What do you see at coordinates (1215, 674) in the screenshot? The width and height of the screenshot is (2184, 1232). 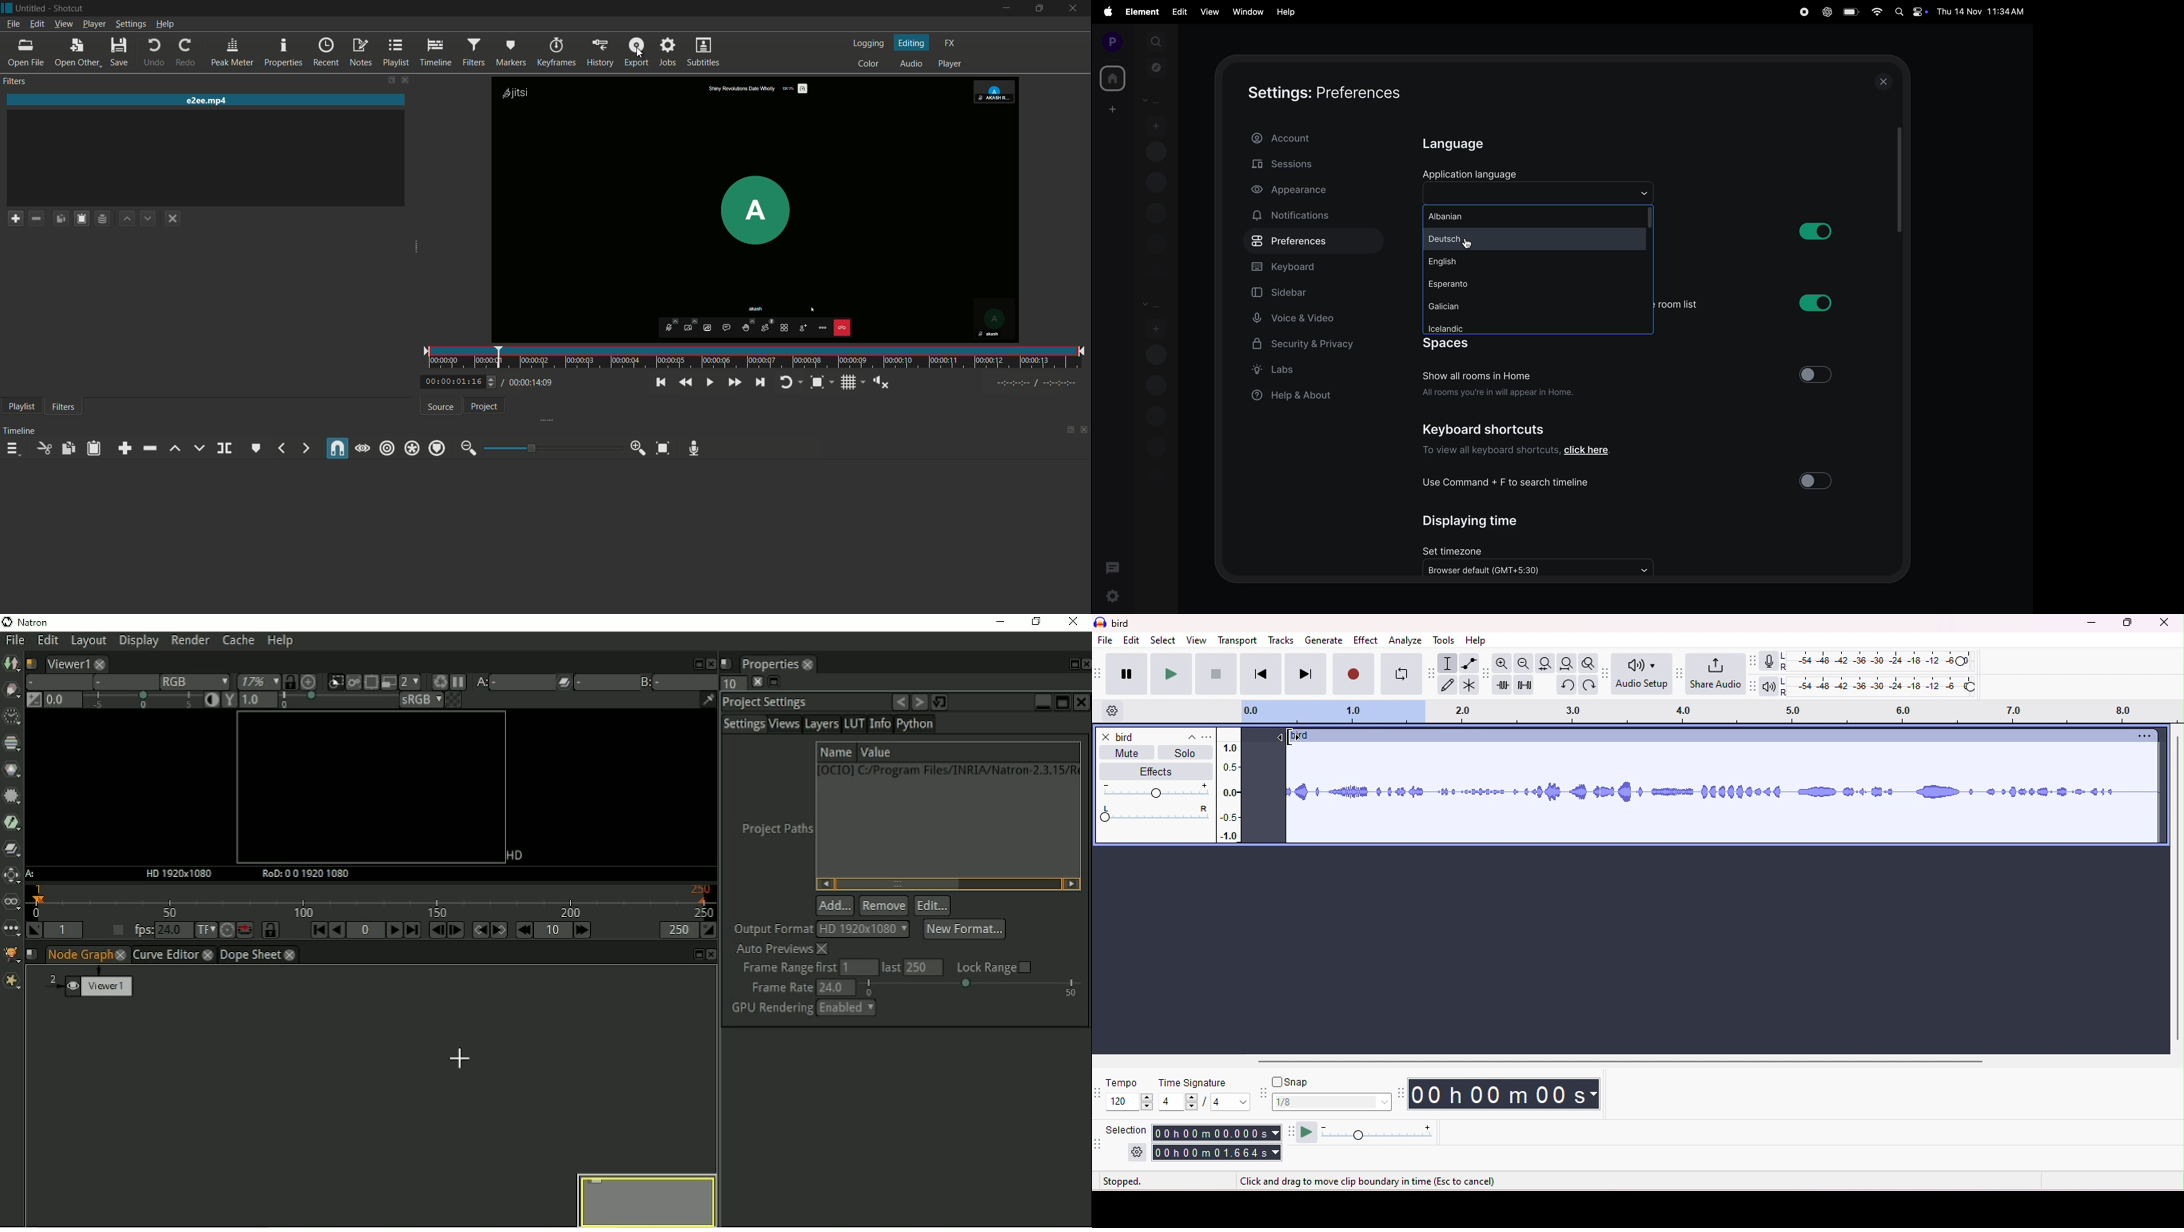 I see `stop` at bounding box center [1215, 674].